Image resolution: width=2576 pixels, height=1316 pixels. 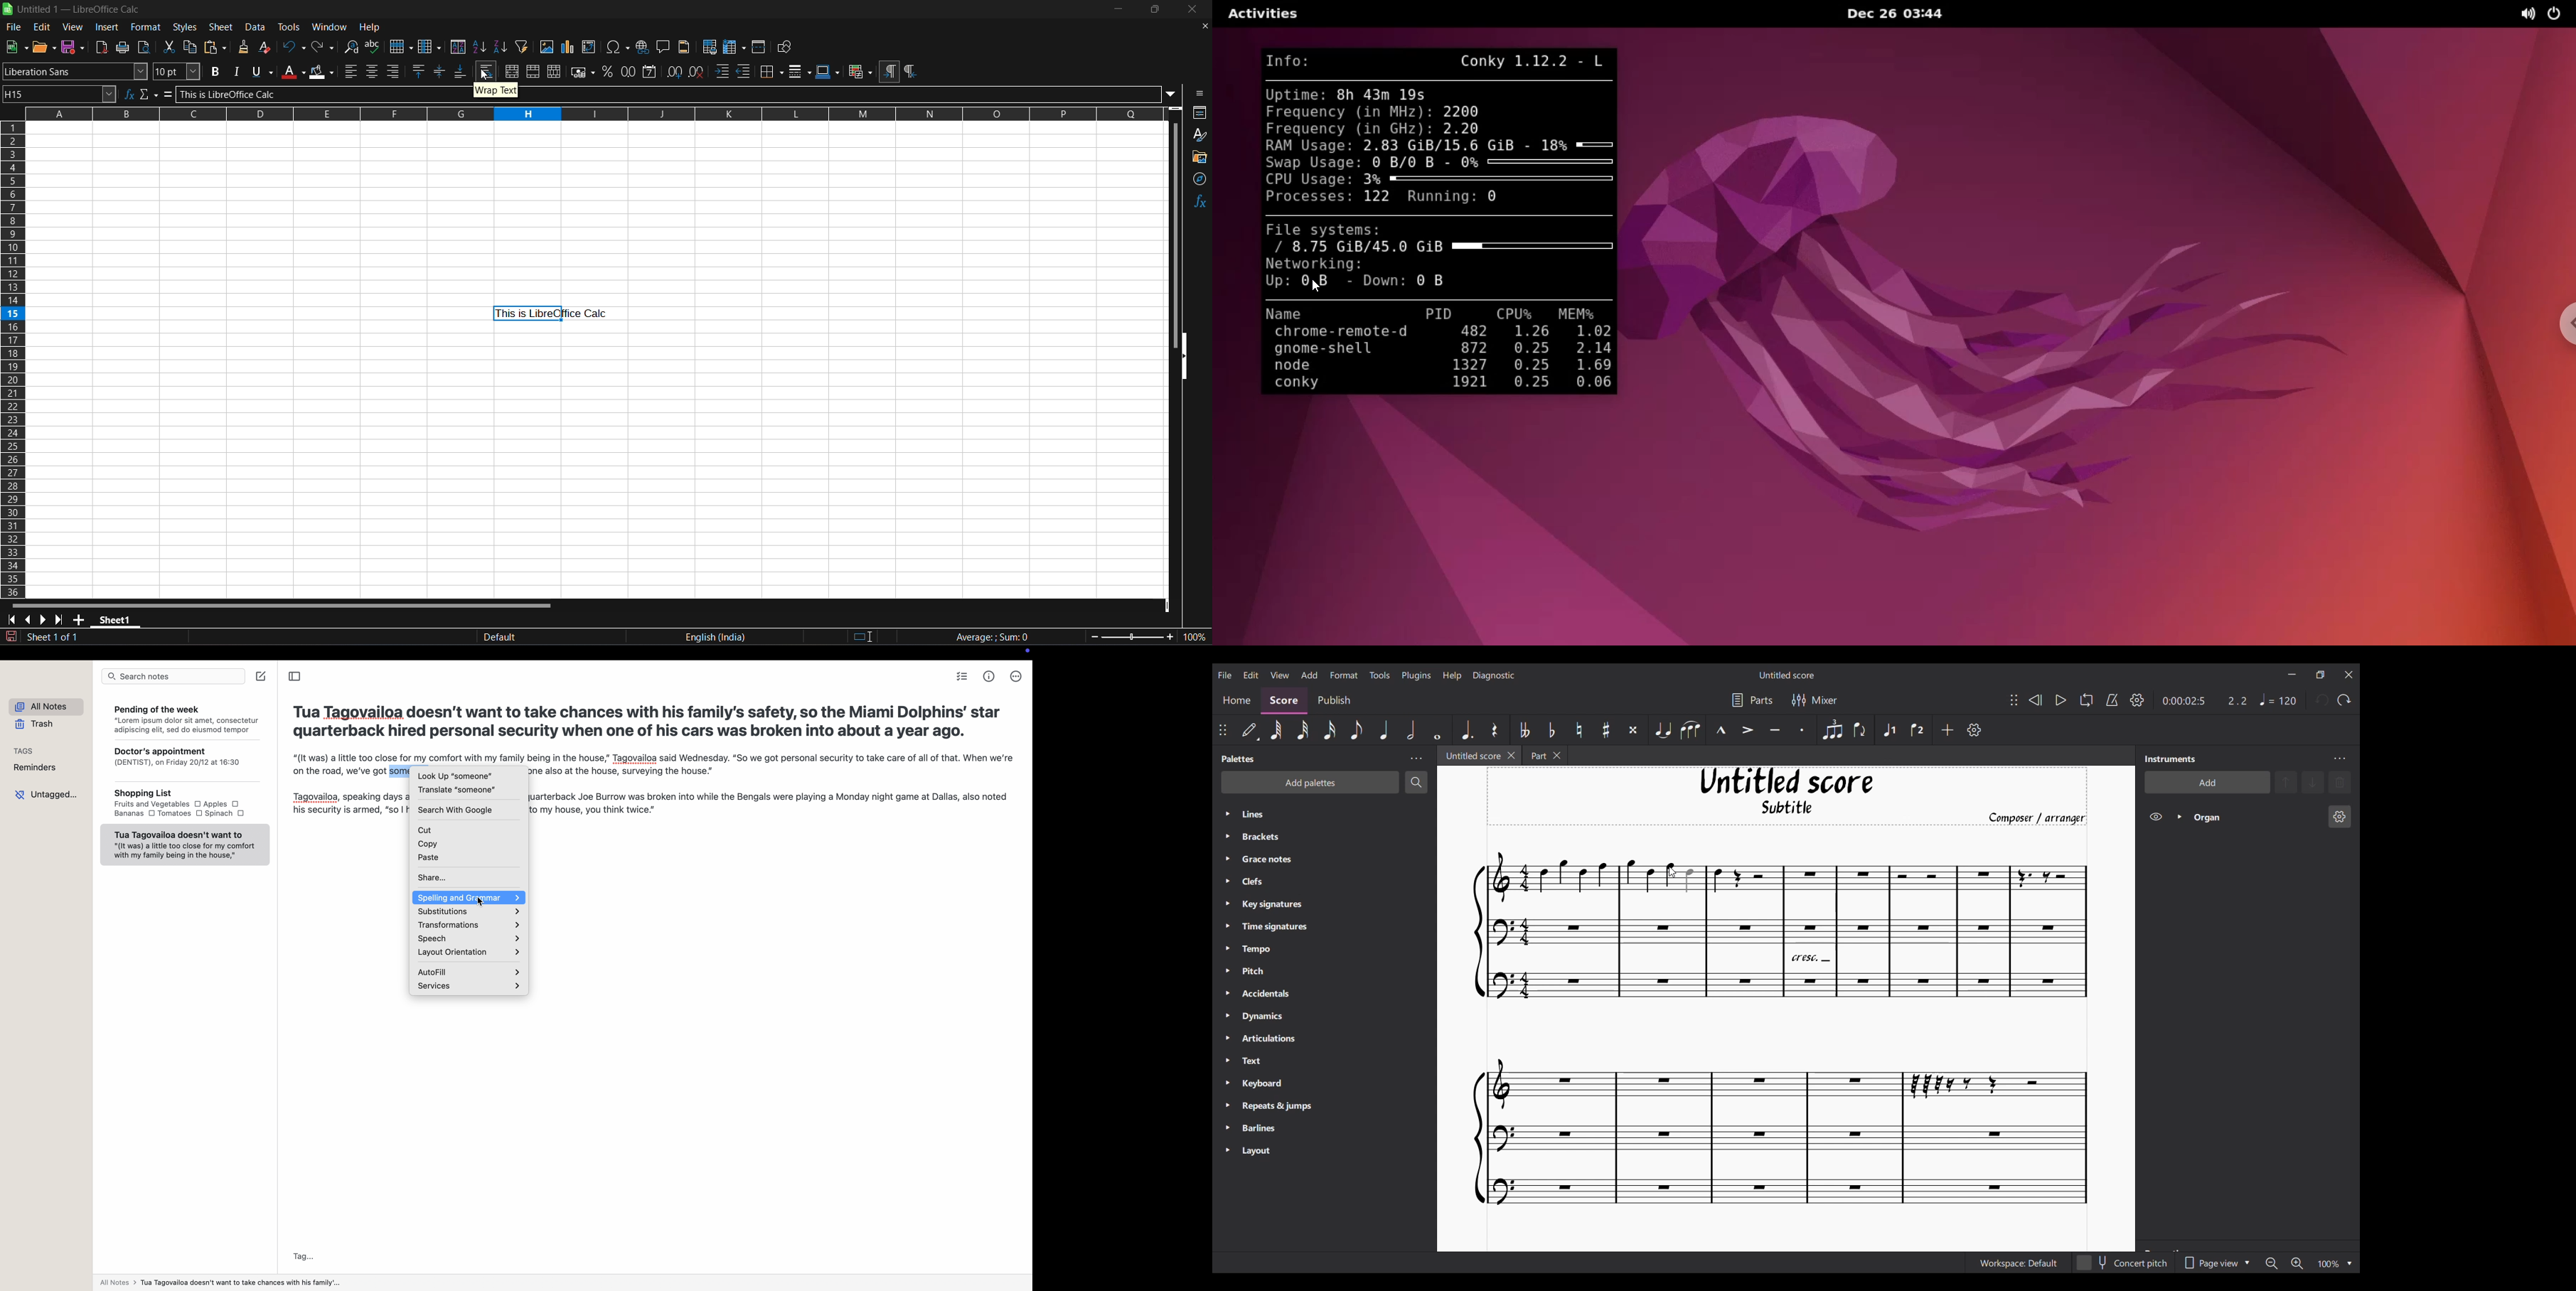 What do you see at coordinates (1335, 983) in the screenshot?
I see `List of Palettes` at bounding box center [1335, 983].